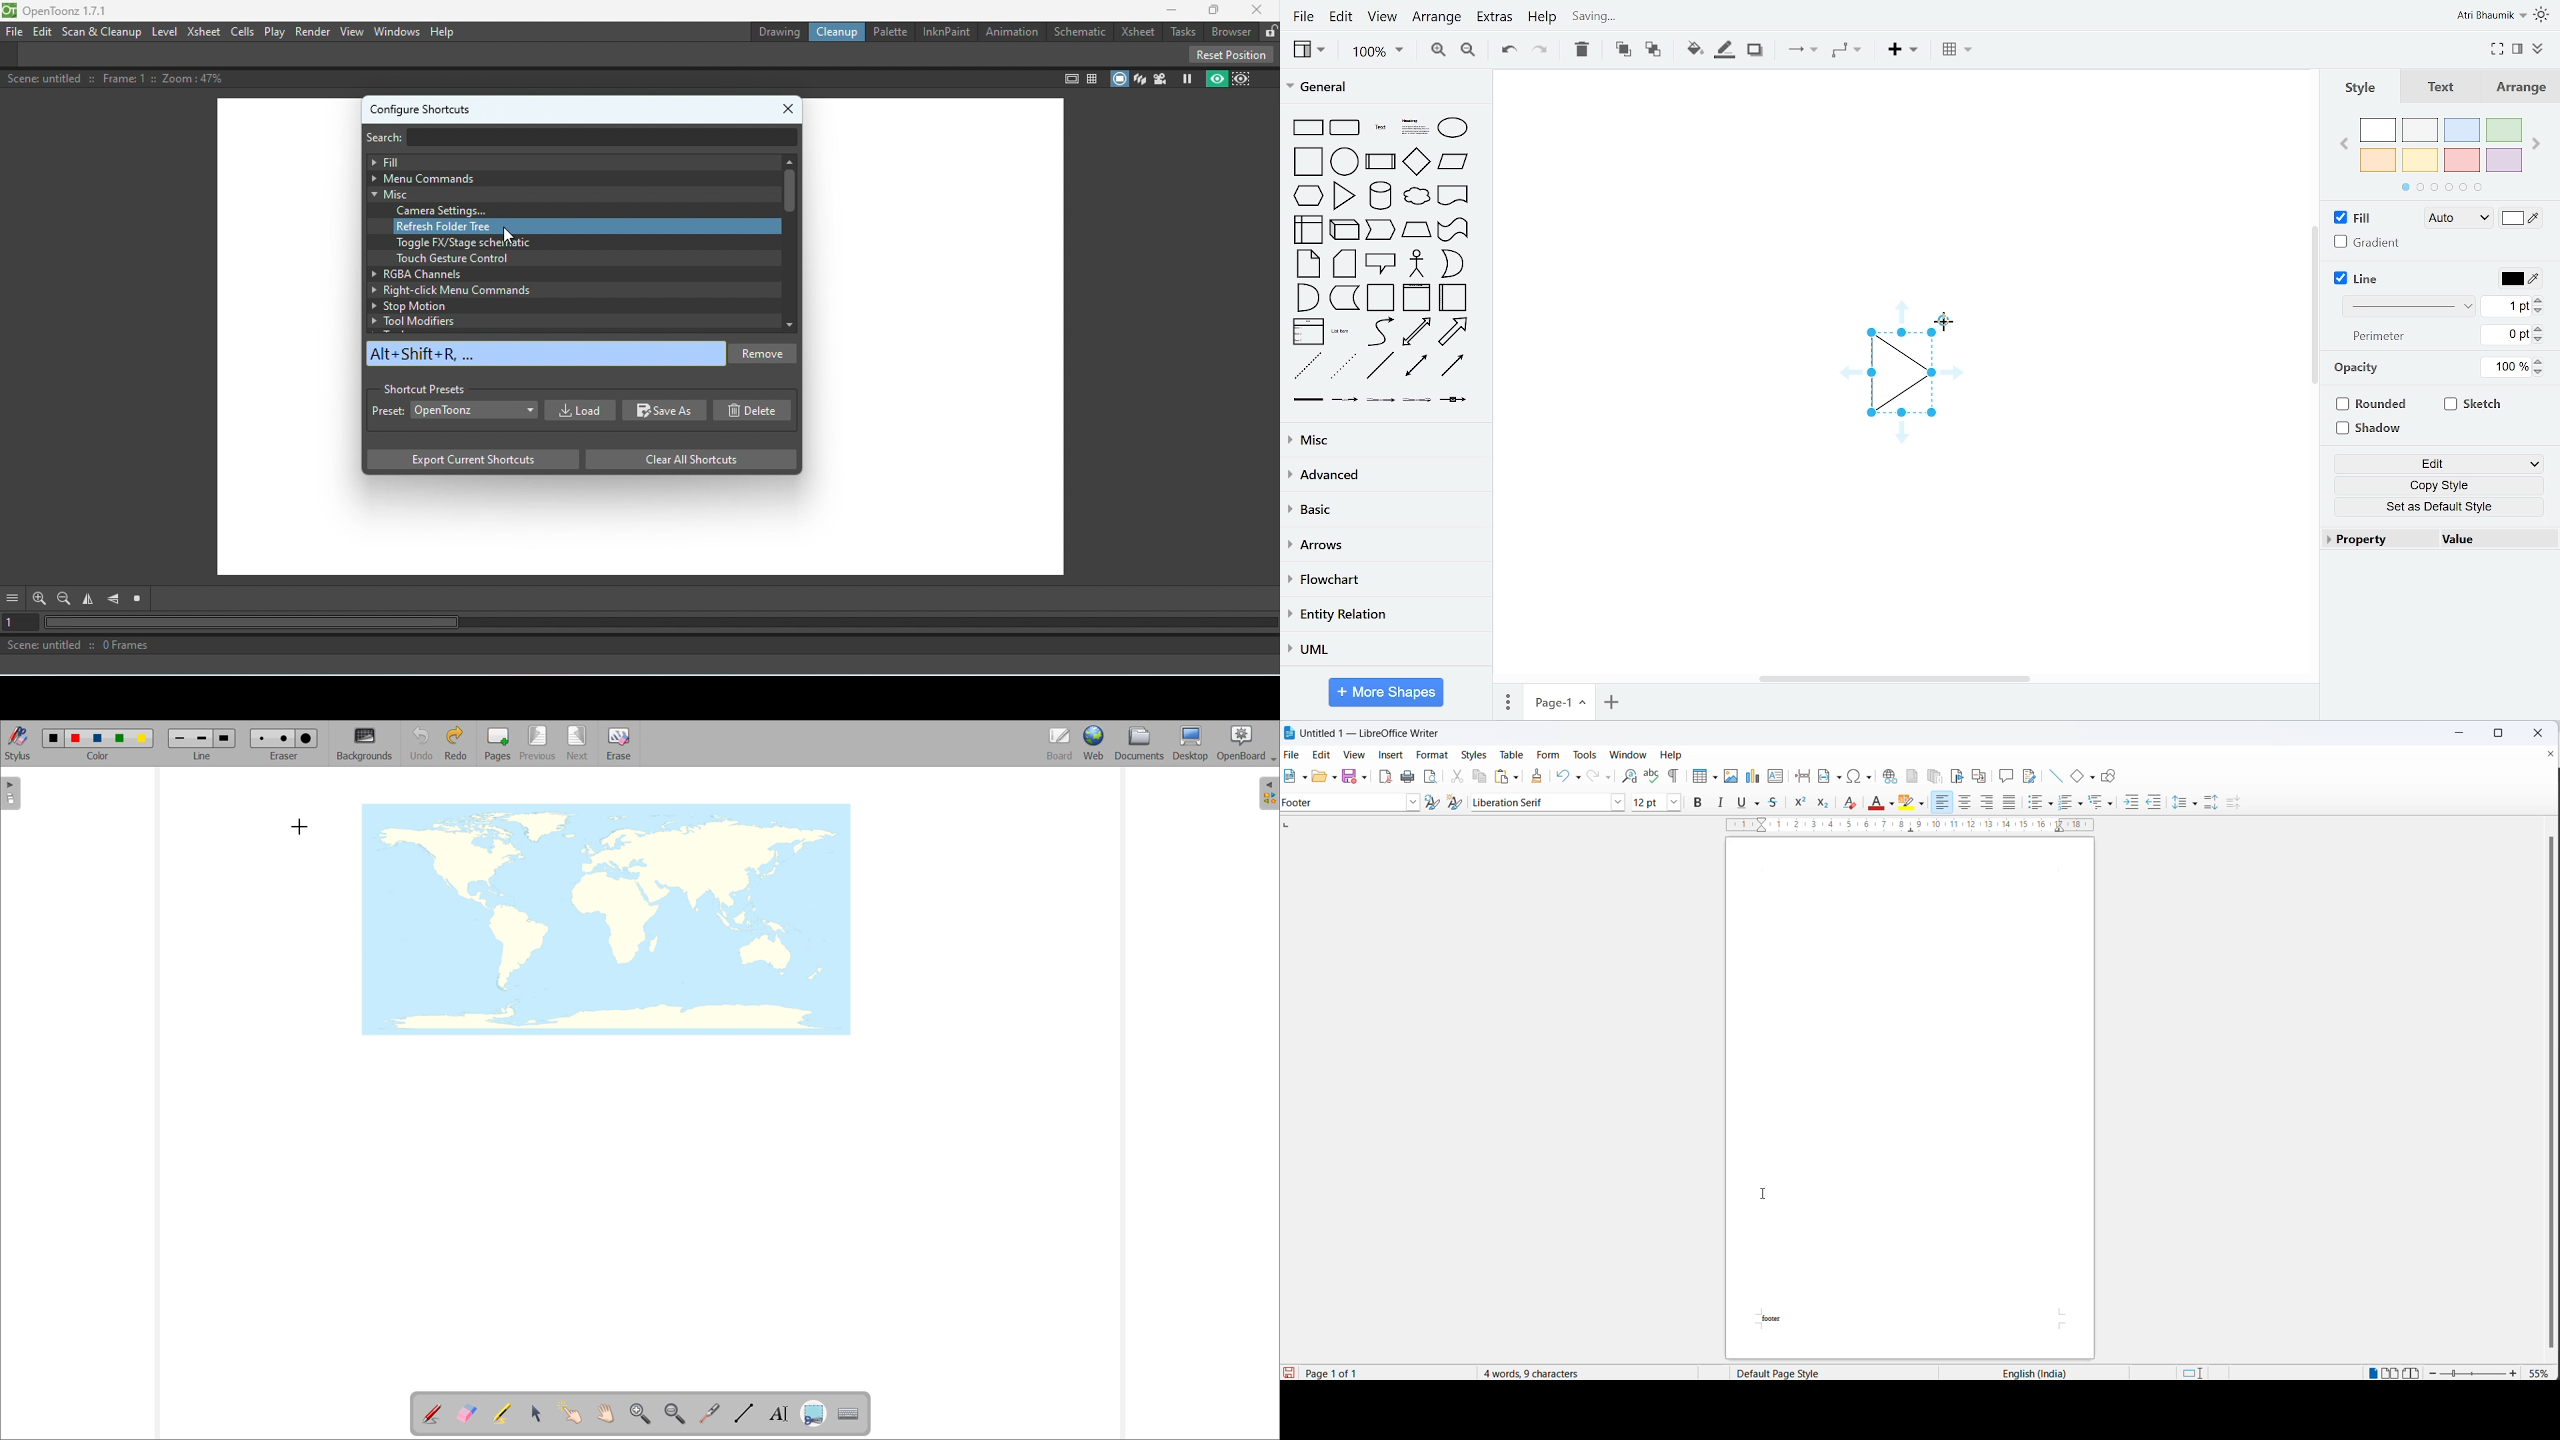 The image size is (2576, 1456). I want to click on redo options, so click(1607, 777).